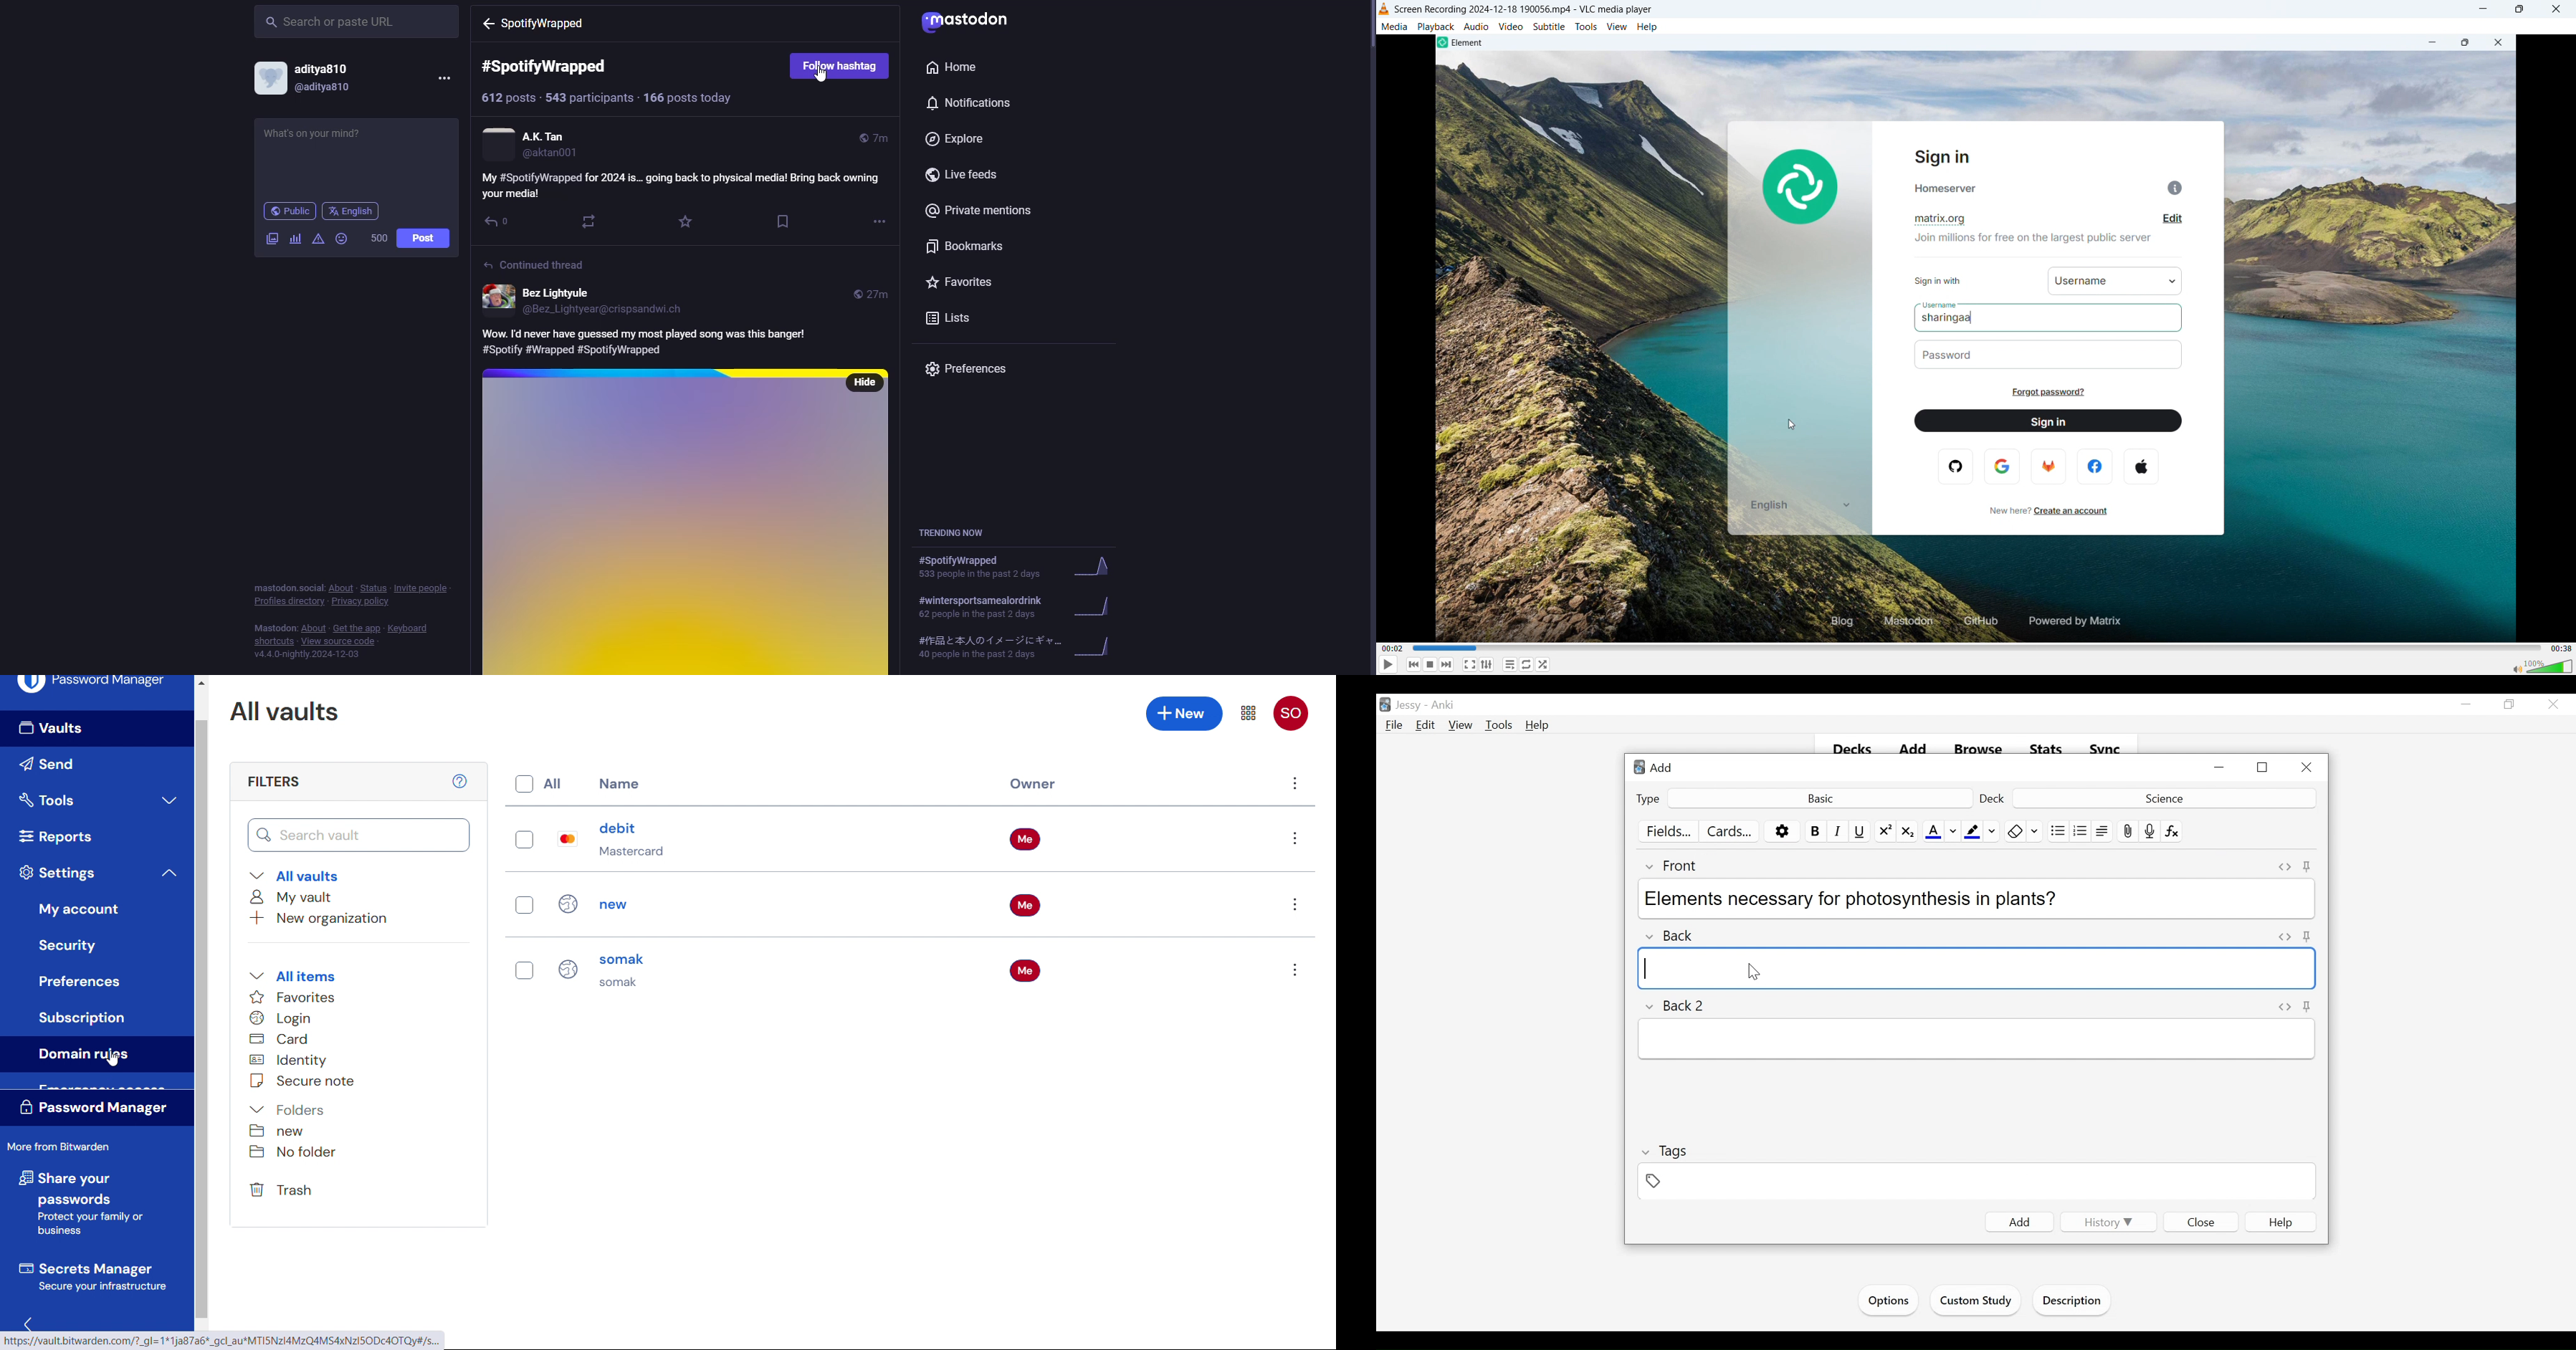 The width and height of the screenshot is (2576, 1372). I want to click on Record Audio, so click(2150, 831).